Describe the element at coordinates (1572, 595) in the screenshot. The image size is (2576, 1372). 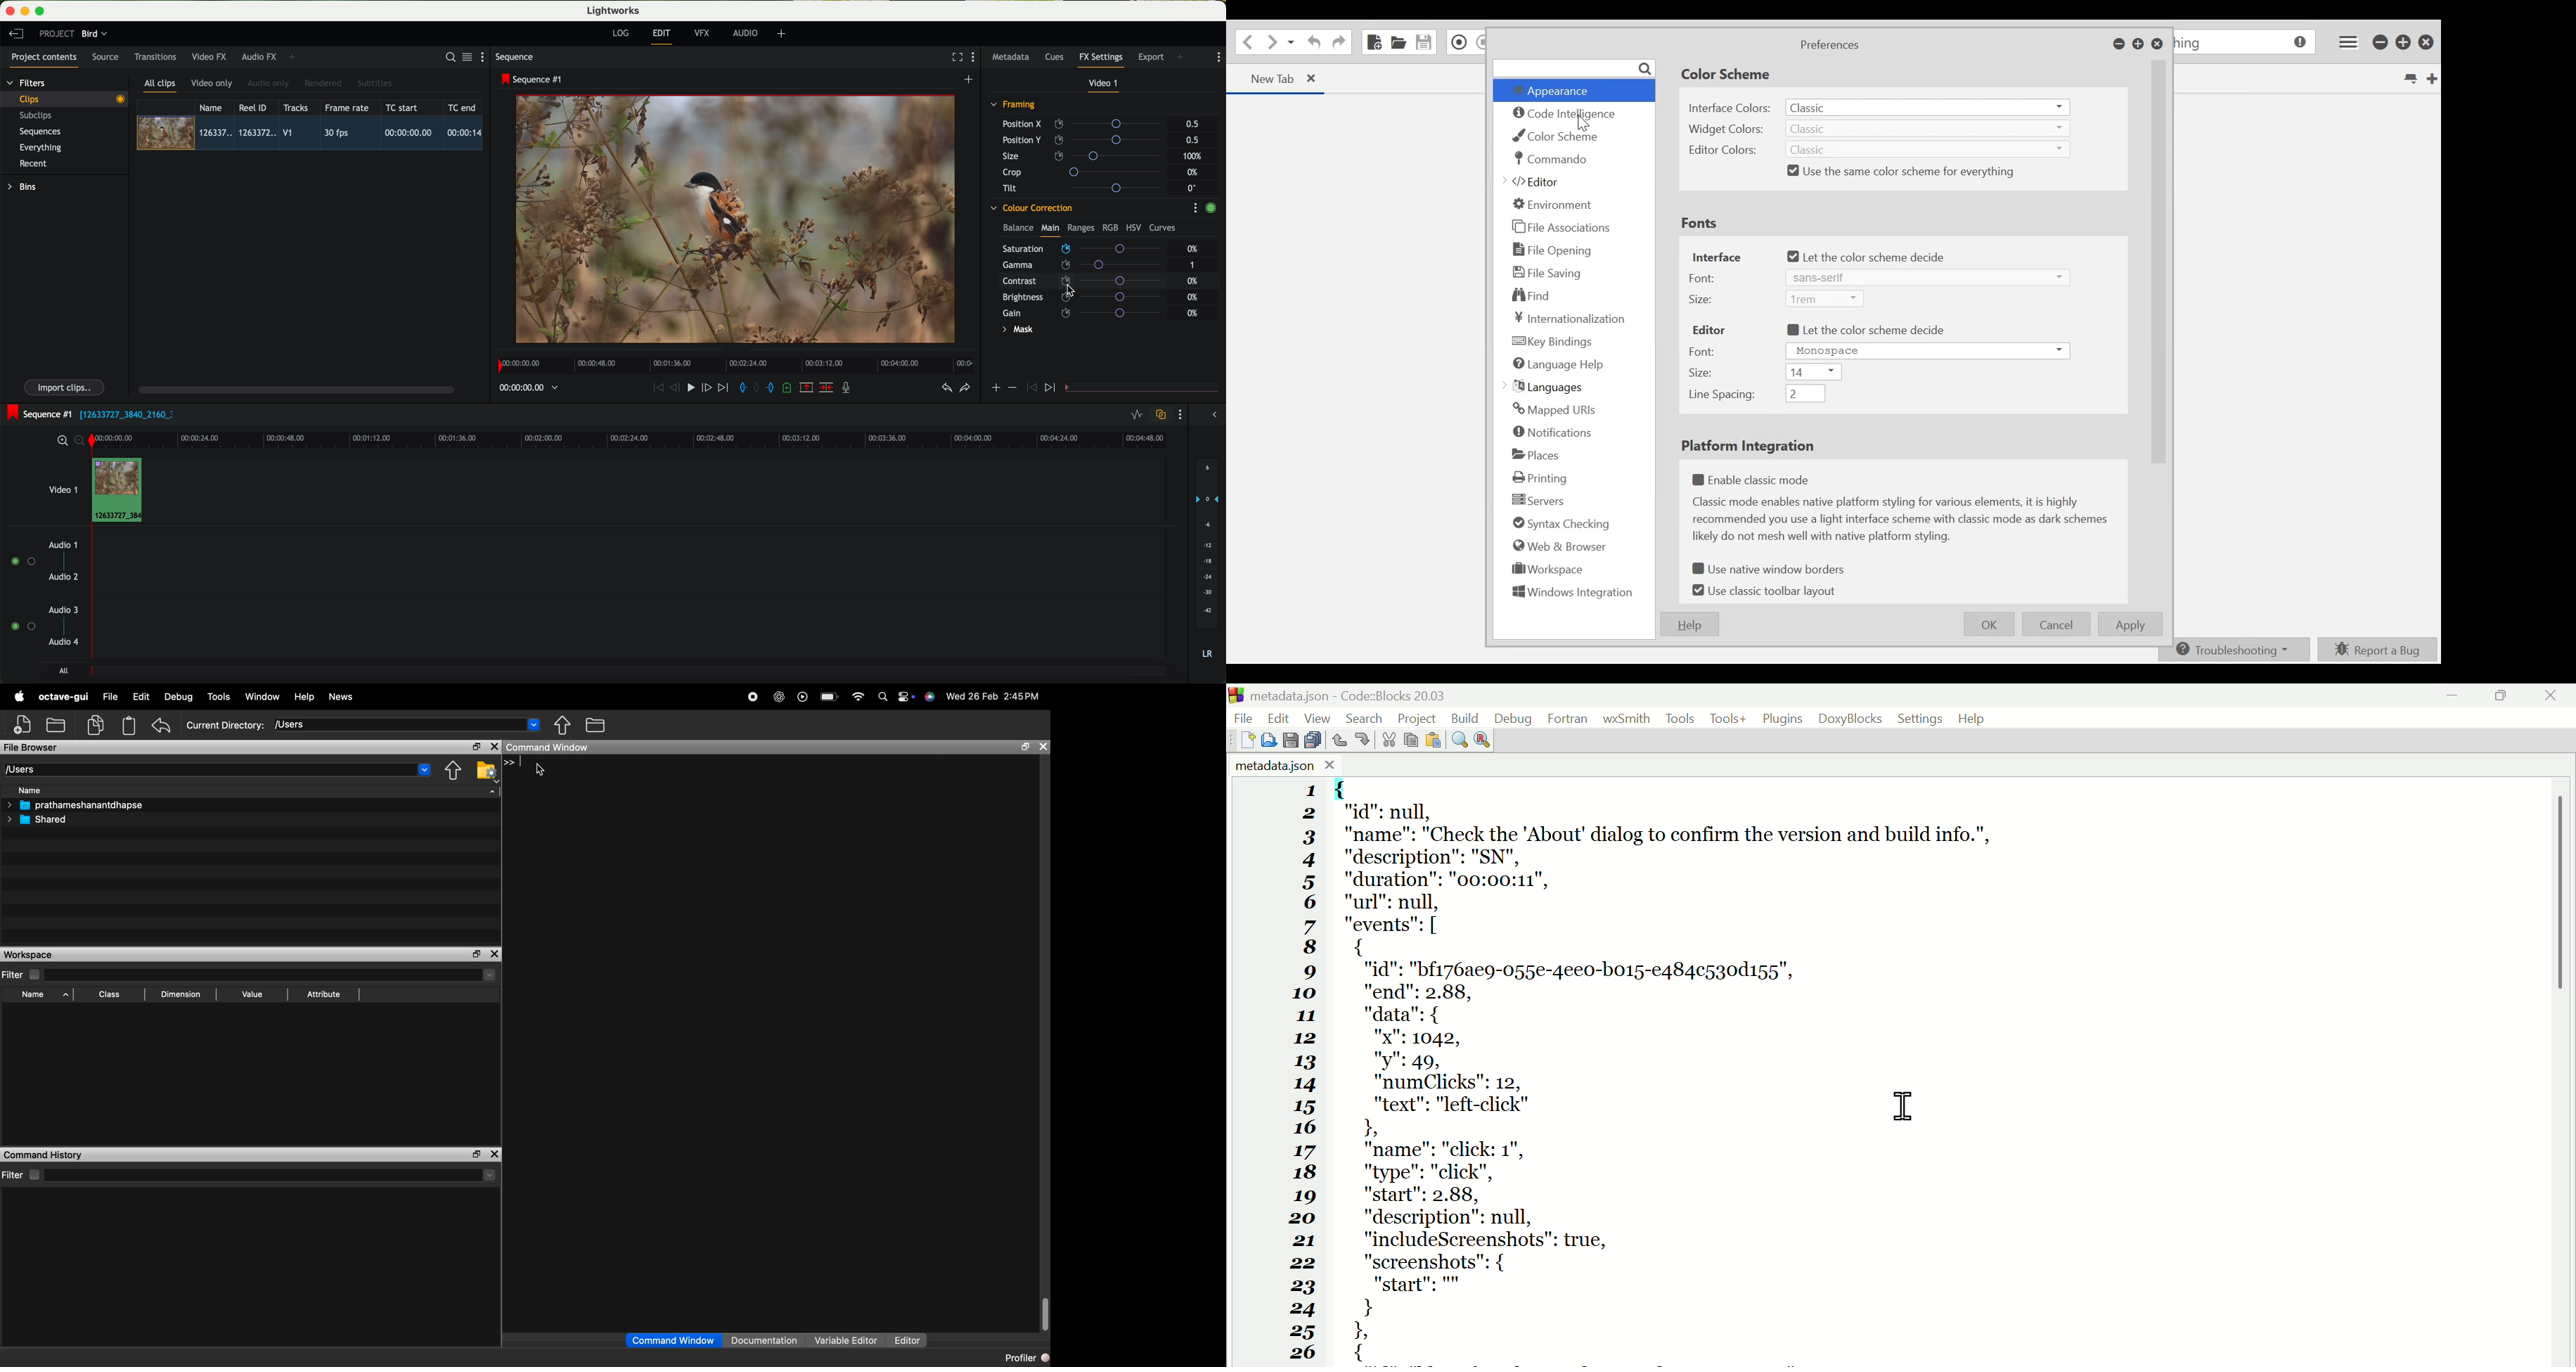
I see `Windows Integration` at that location.